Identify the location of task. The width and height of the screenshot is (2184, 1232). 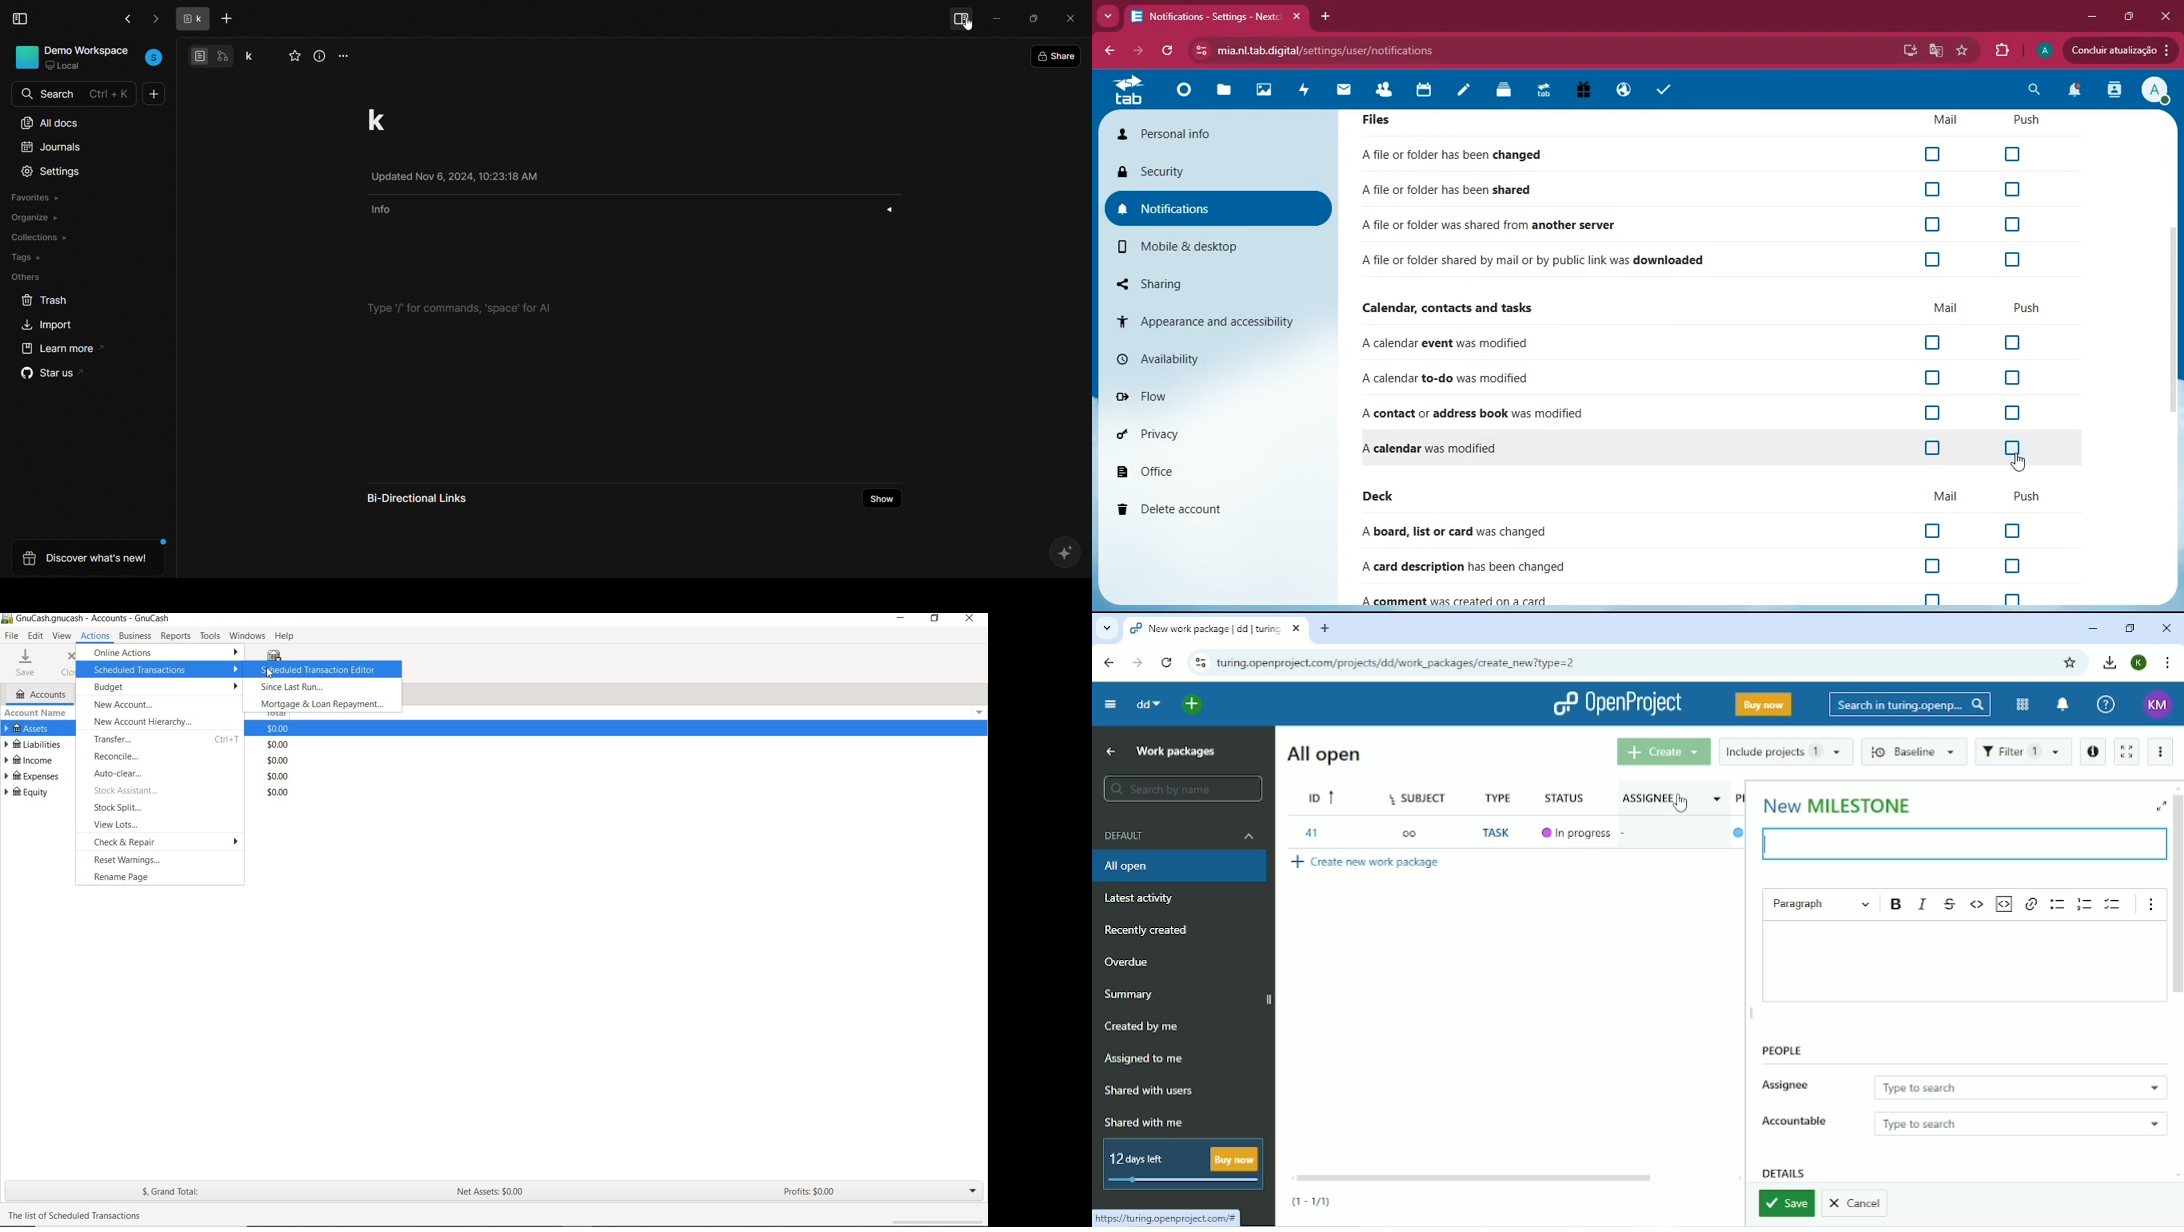
(1664, 90).